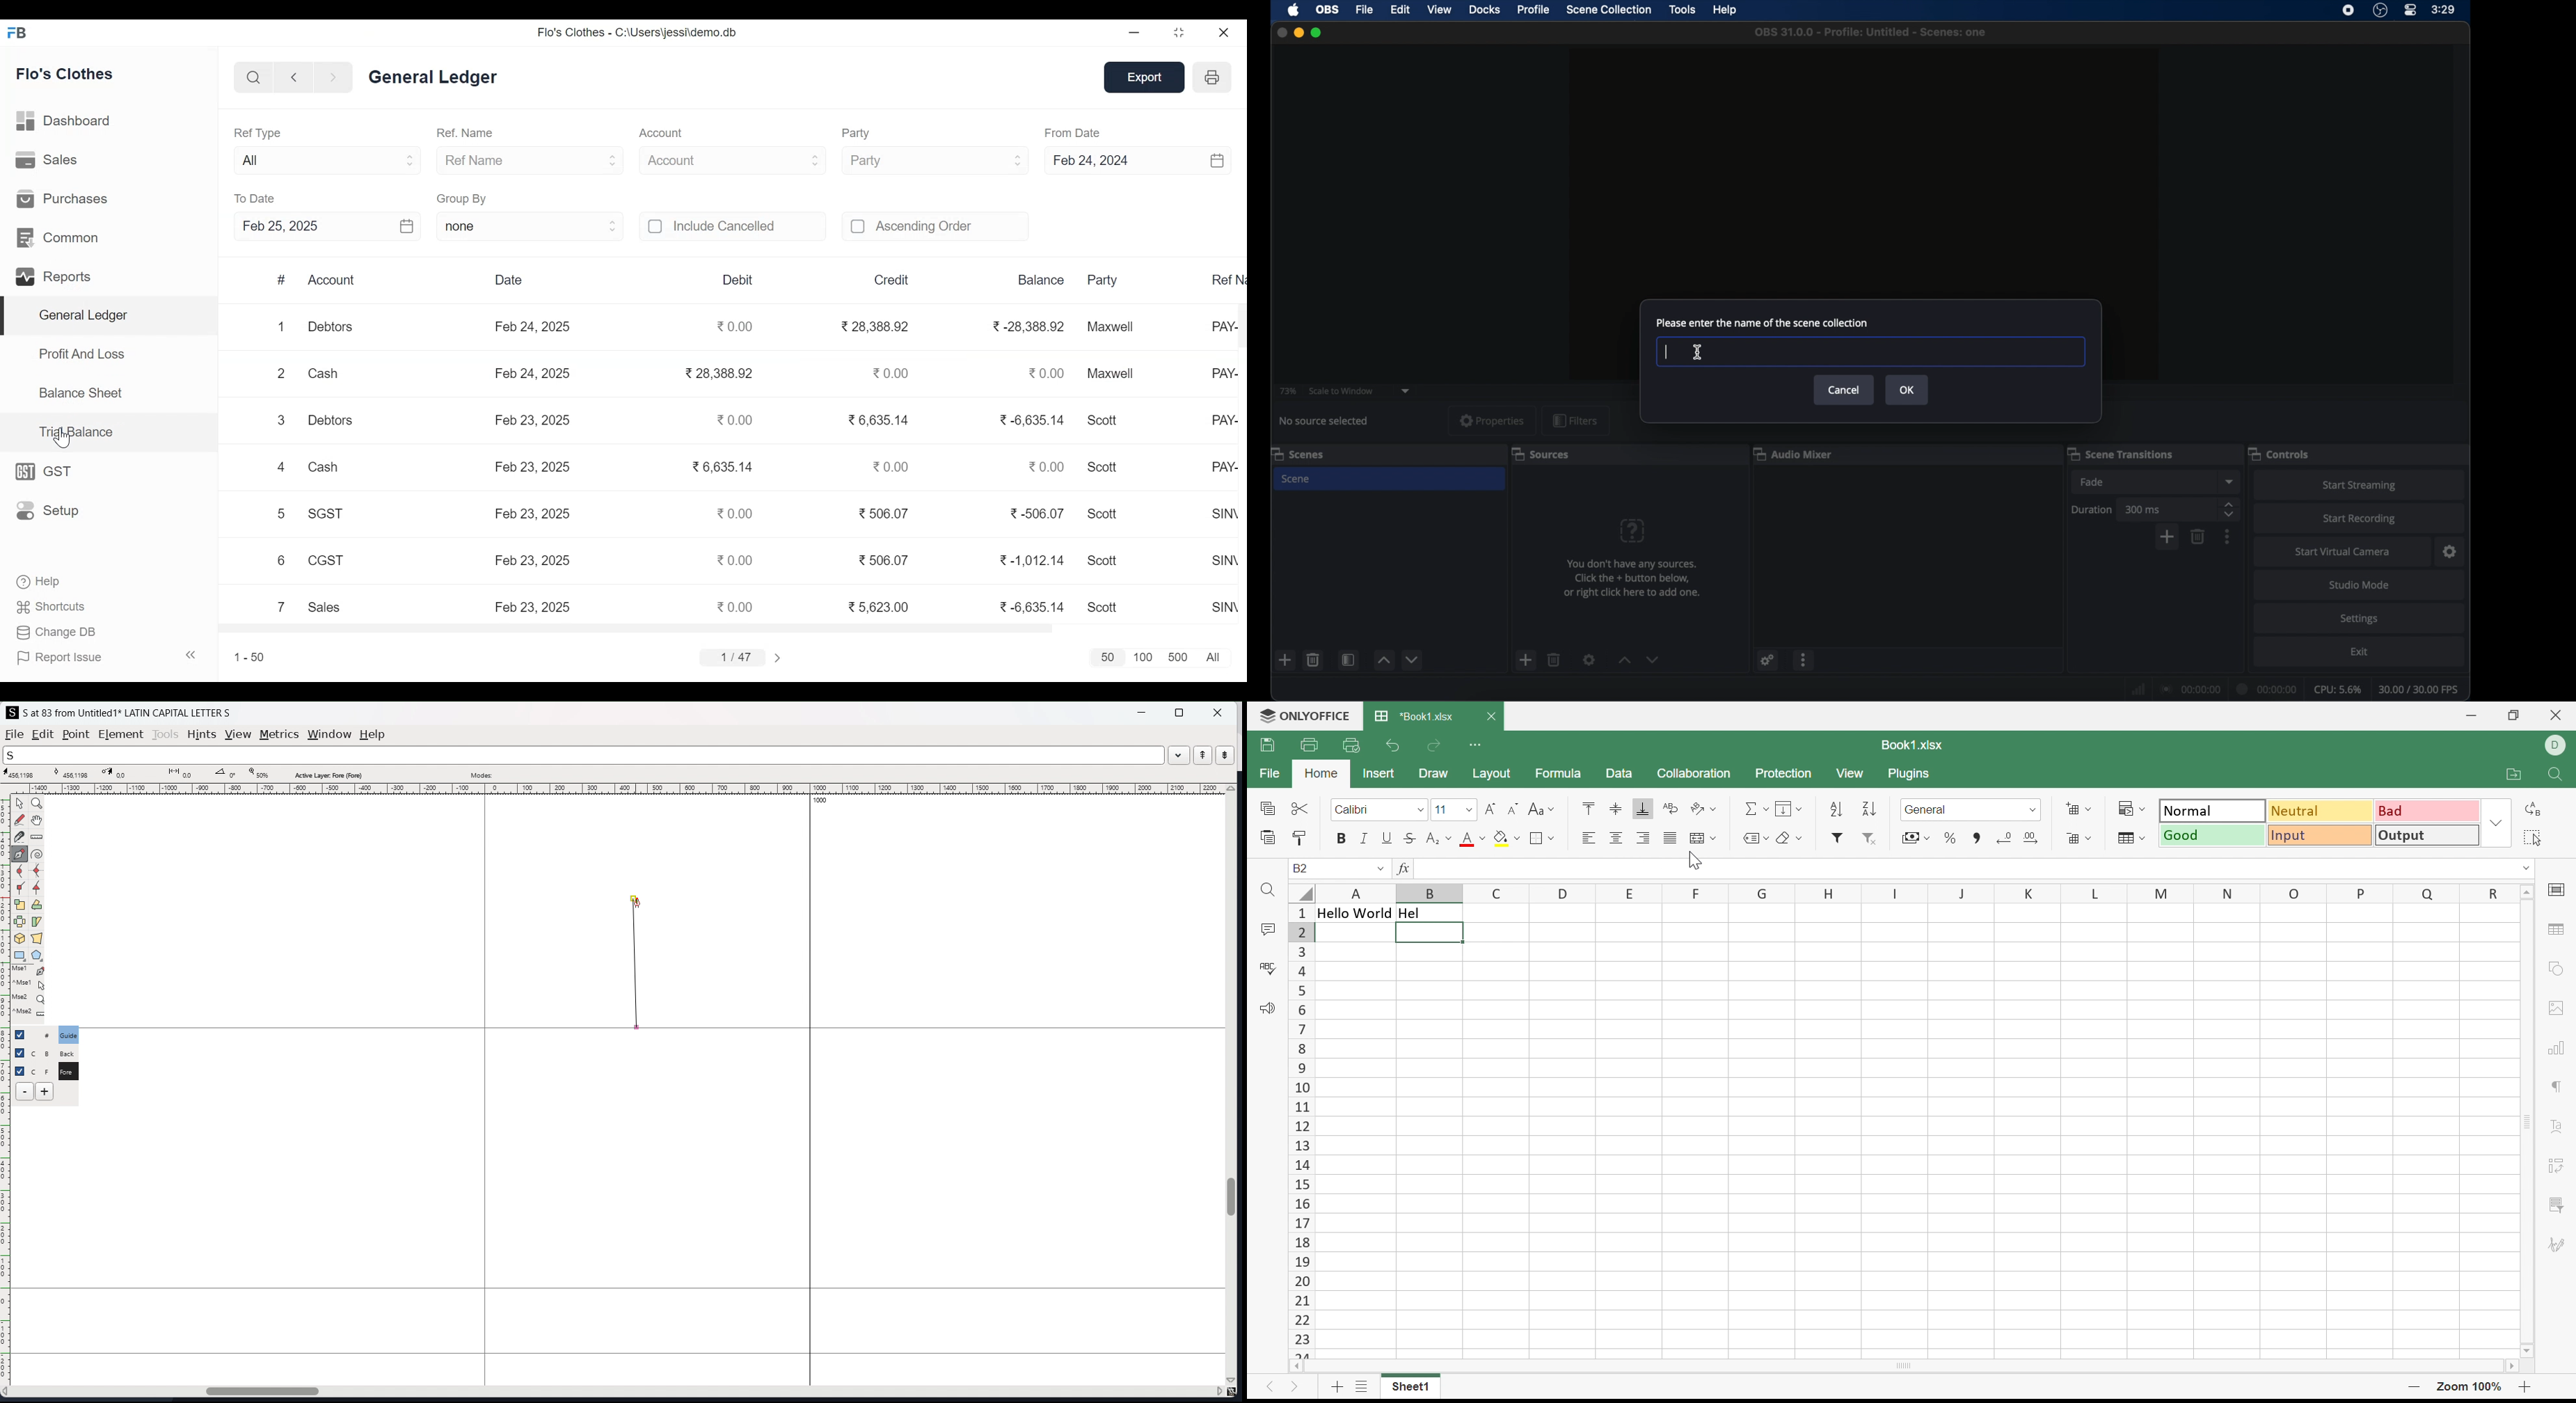  What do you see at coordinates (1224, 278) in the screenshot?
I see `Ref Name` at bounding box center [1224, 278].